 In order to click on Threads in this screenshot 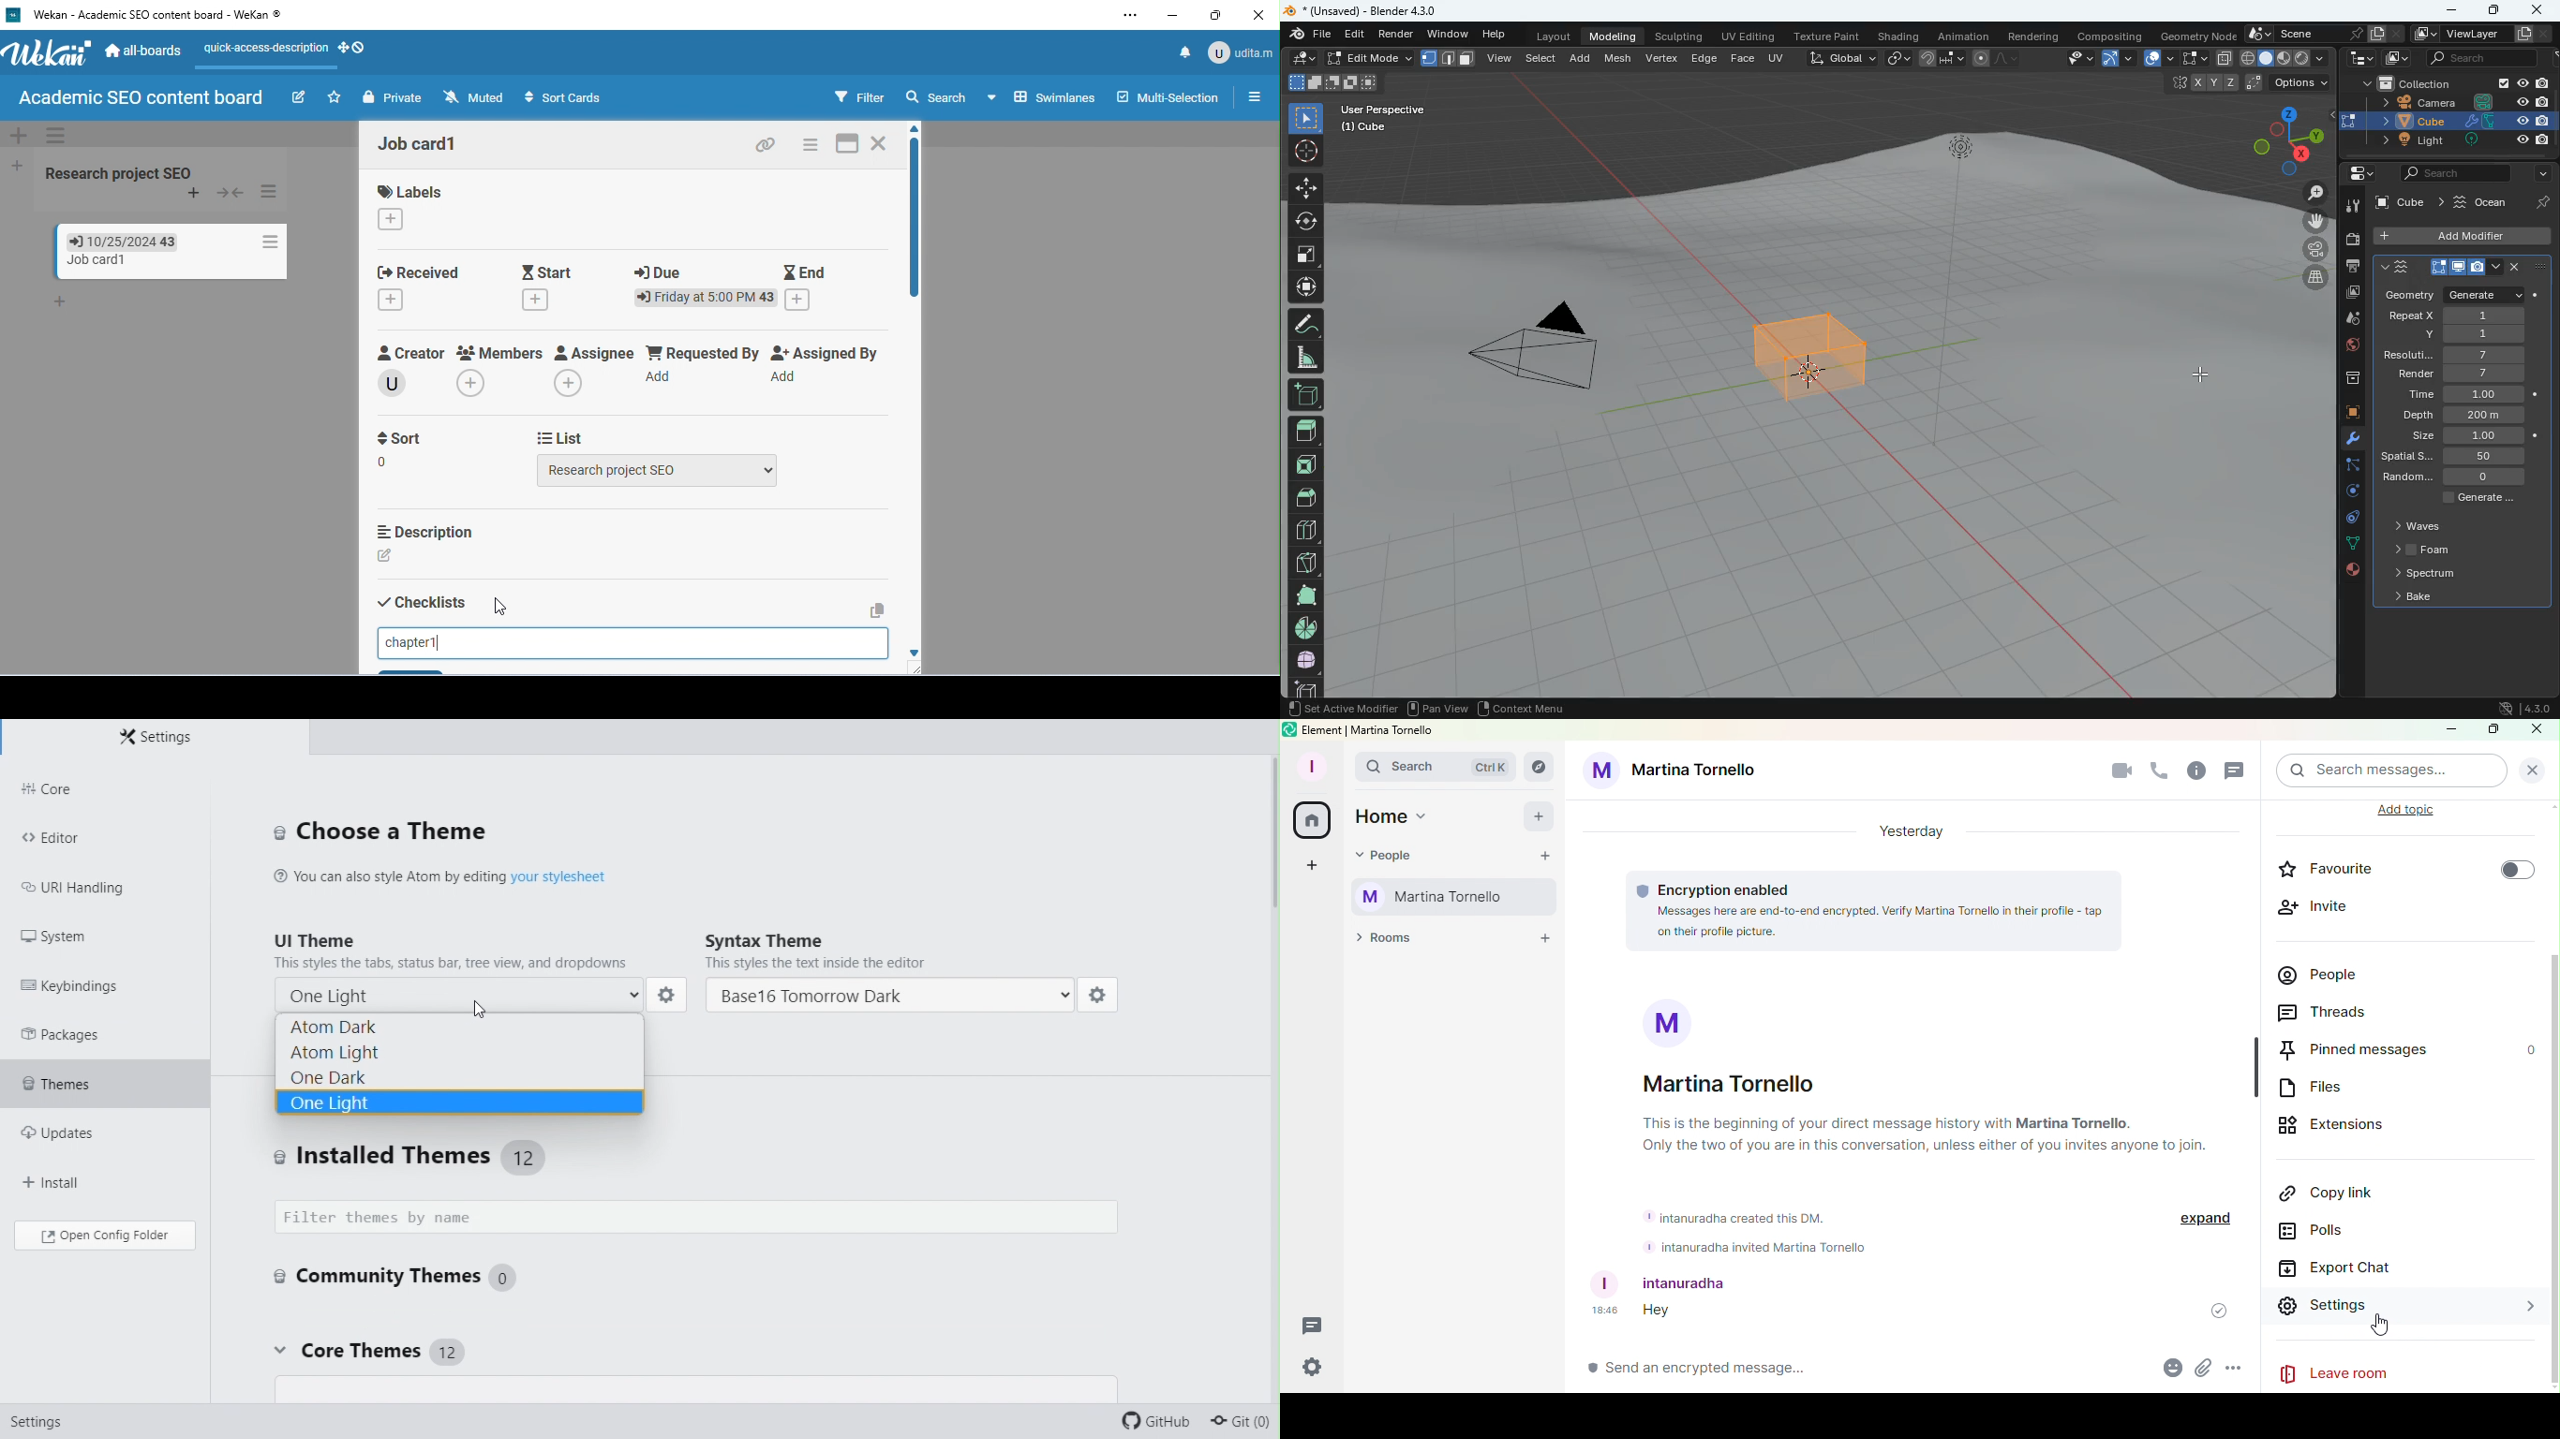, I will do `click(2358, 1013)`.